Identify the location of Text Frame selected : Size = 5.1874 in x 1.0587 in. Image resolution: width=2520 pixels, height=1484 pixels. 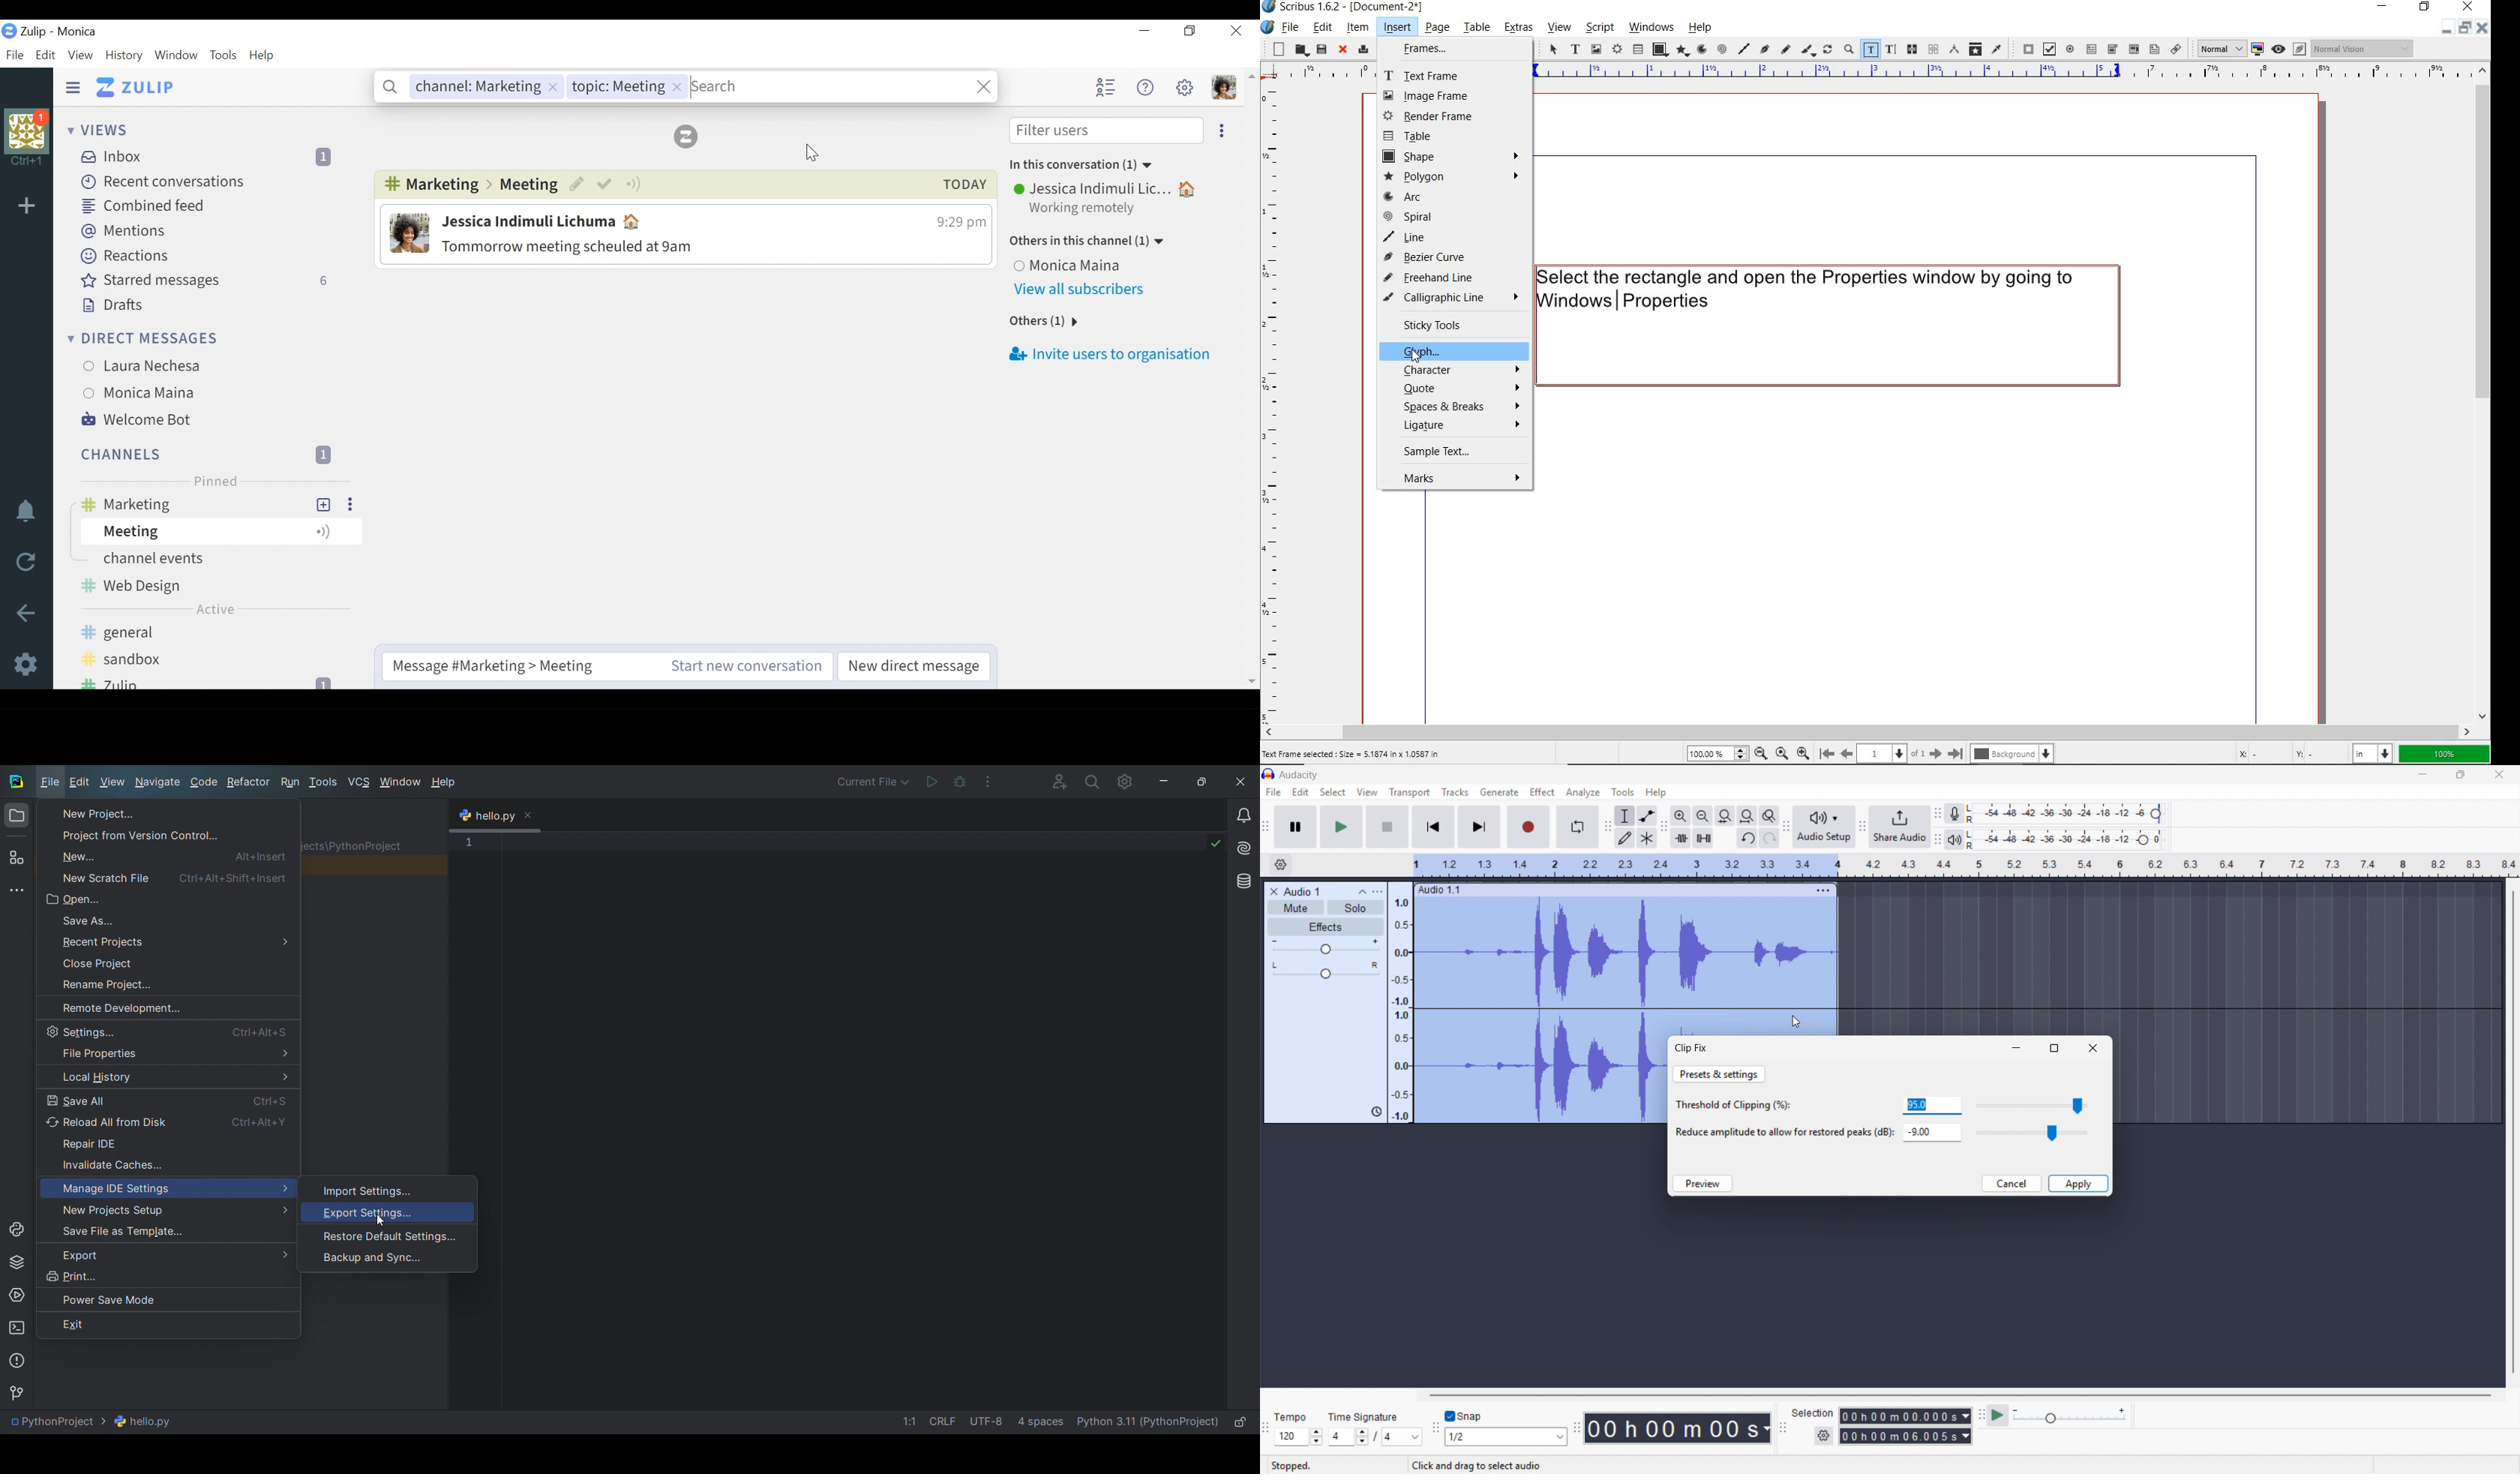
(1371, 754).